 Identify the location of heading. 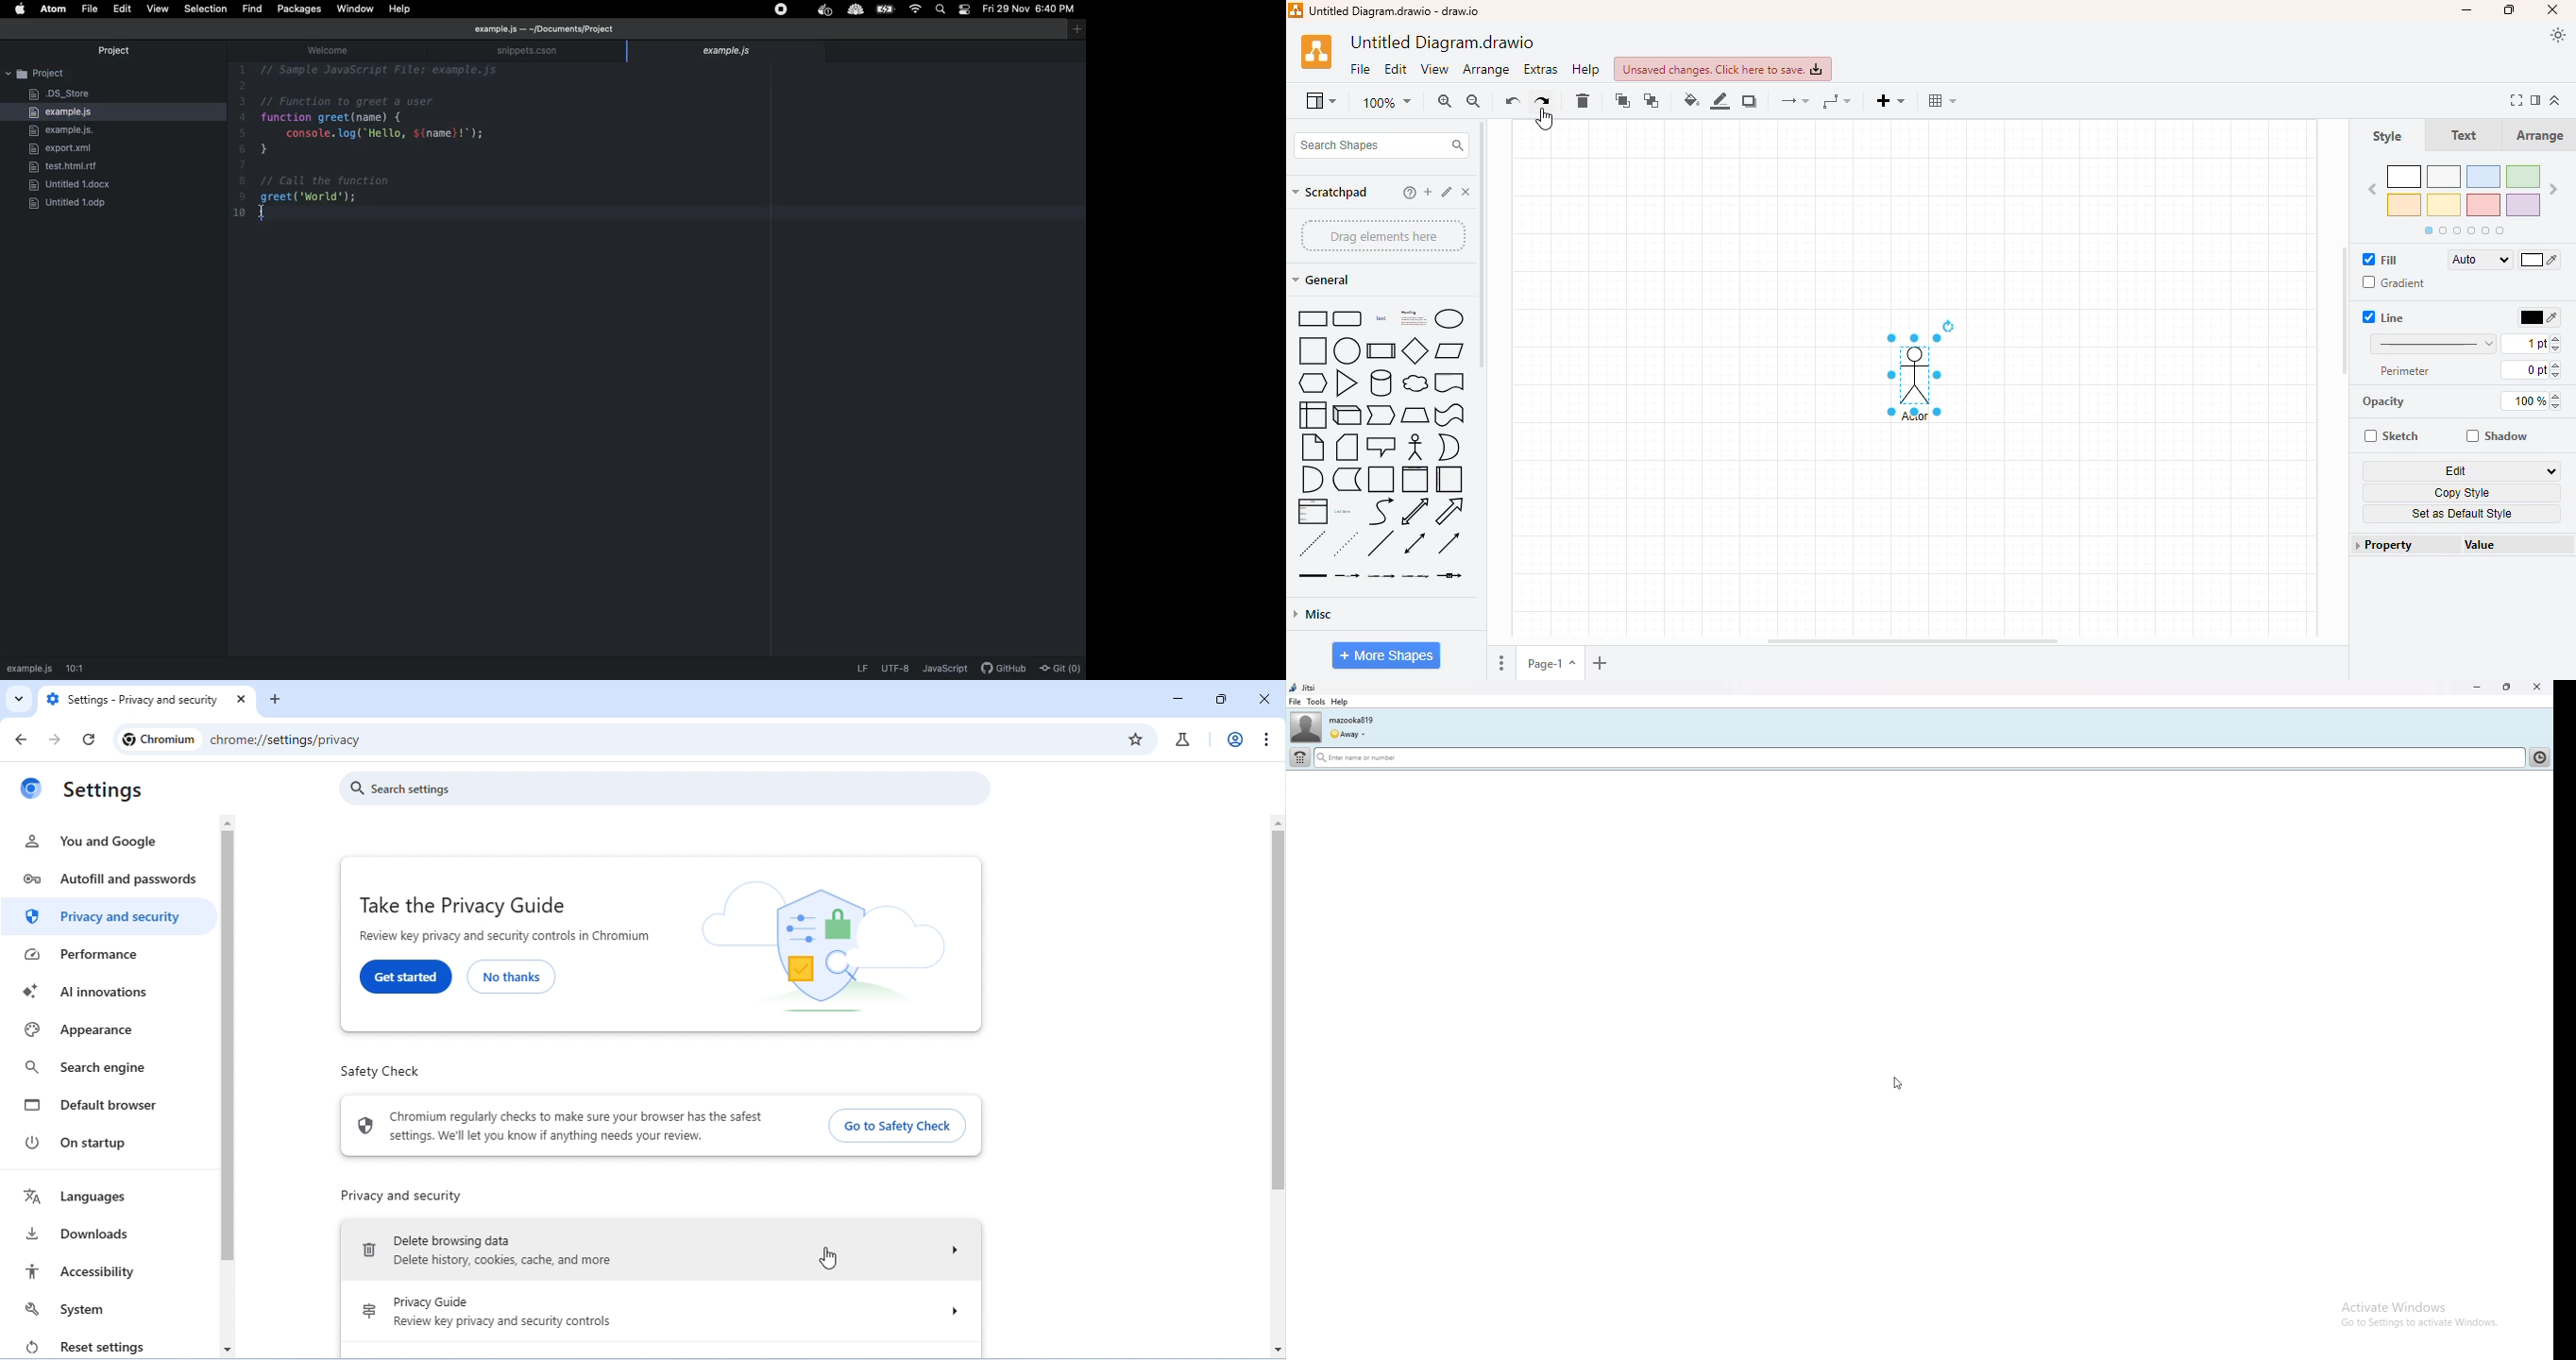
(1412, 317).